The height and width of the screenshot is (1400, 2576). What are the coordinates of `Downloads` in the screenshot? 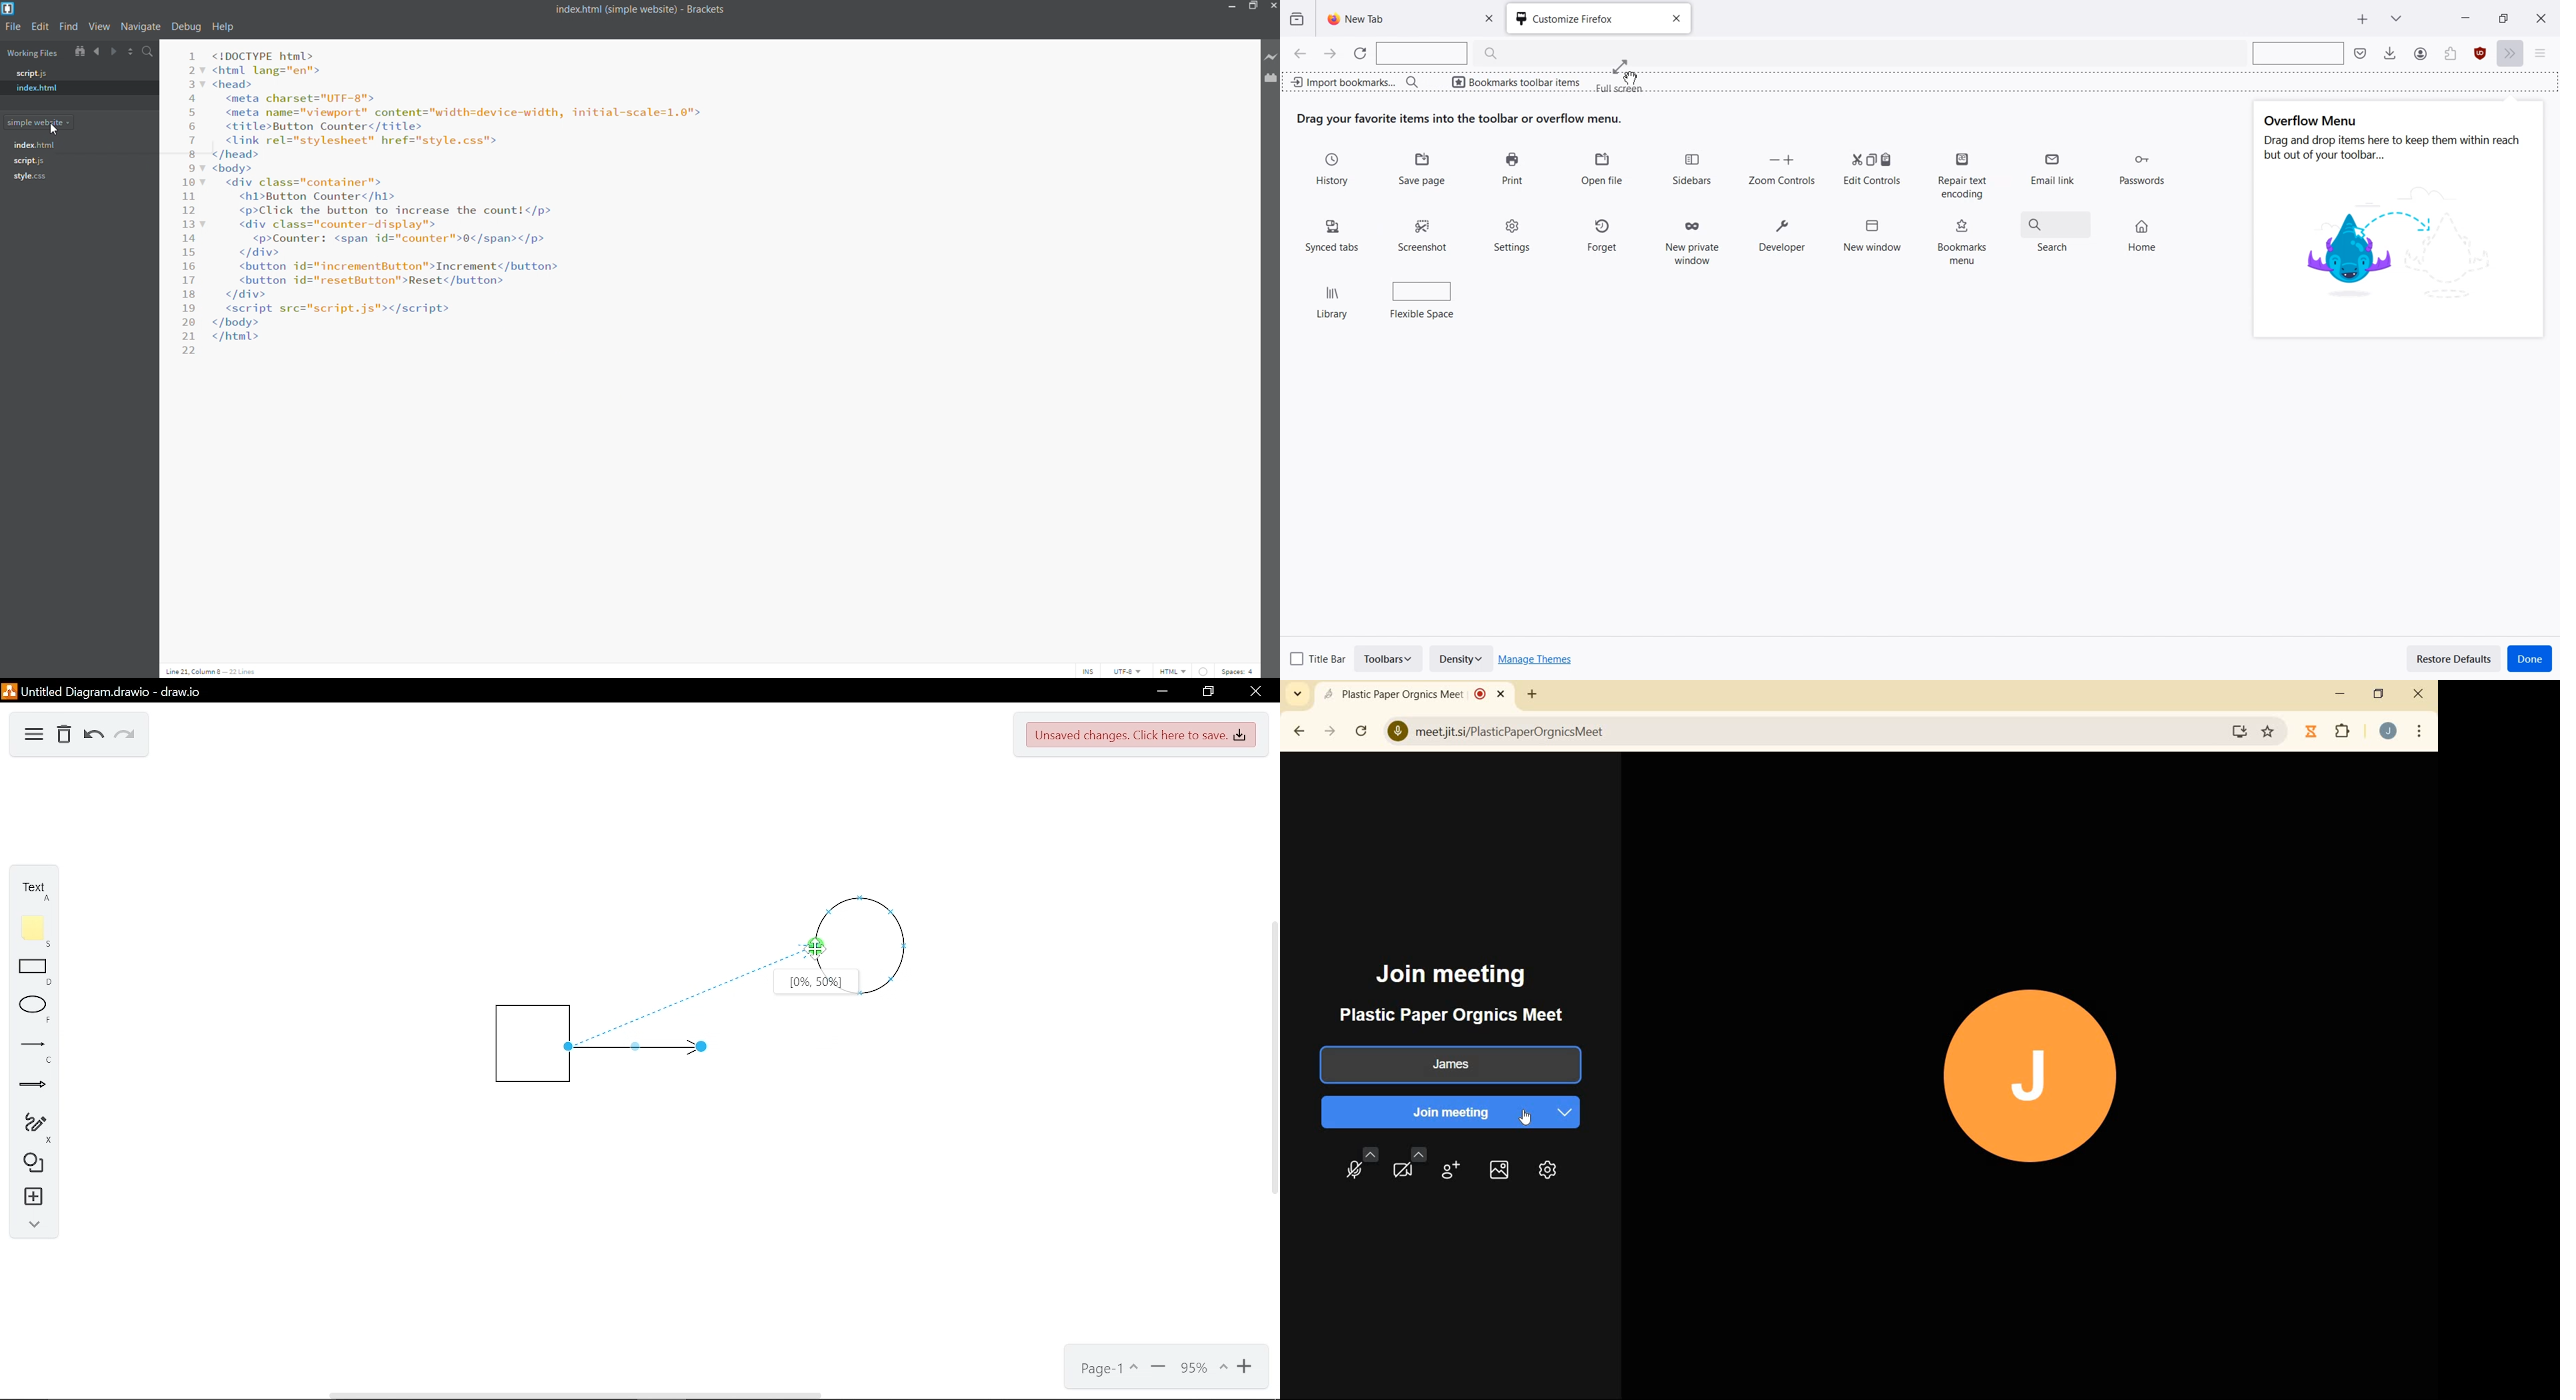 It's located at (2390, 53).